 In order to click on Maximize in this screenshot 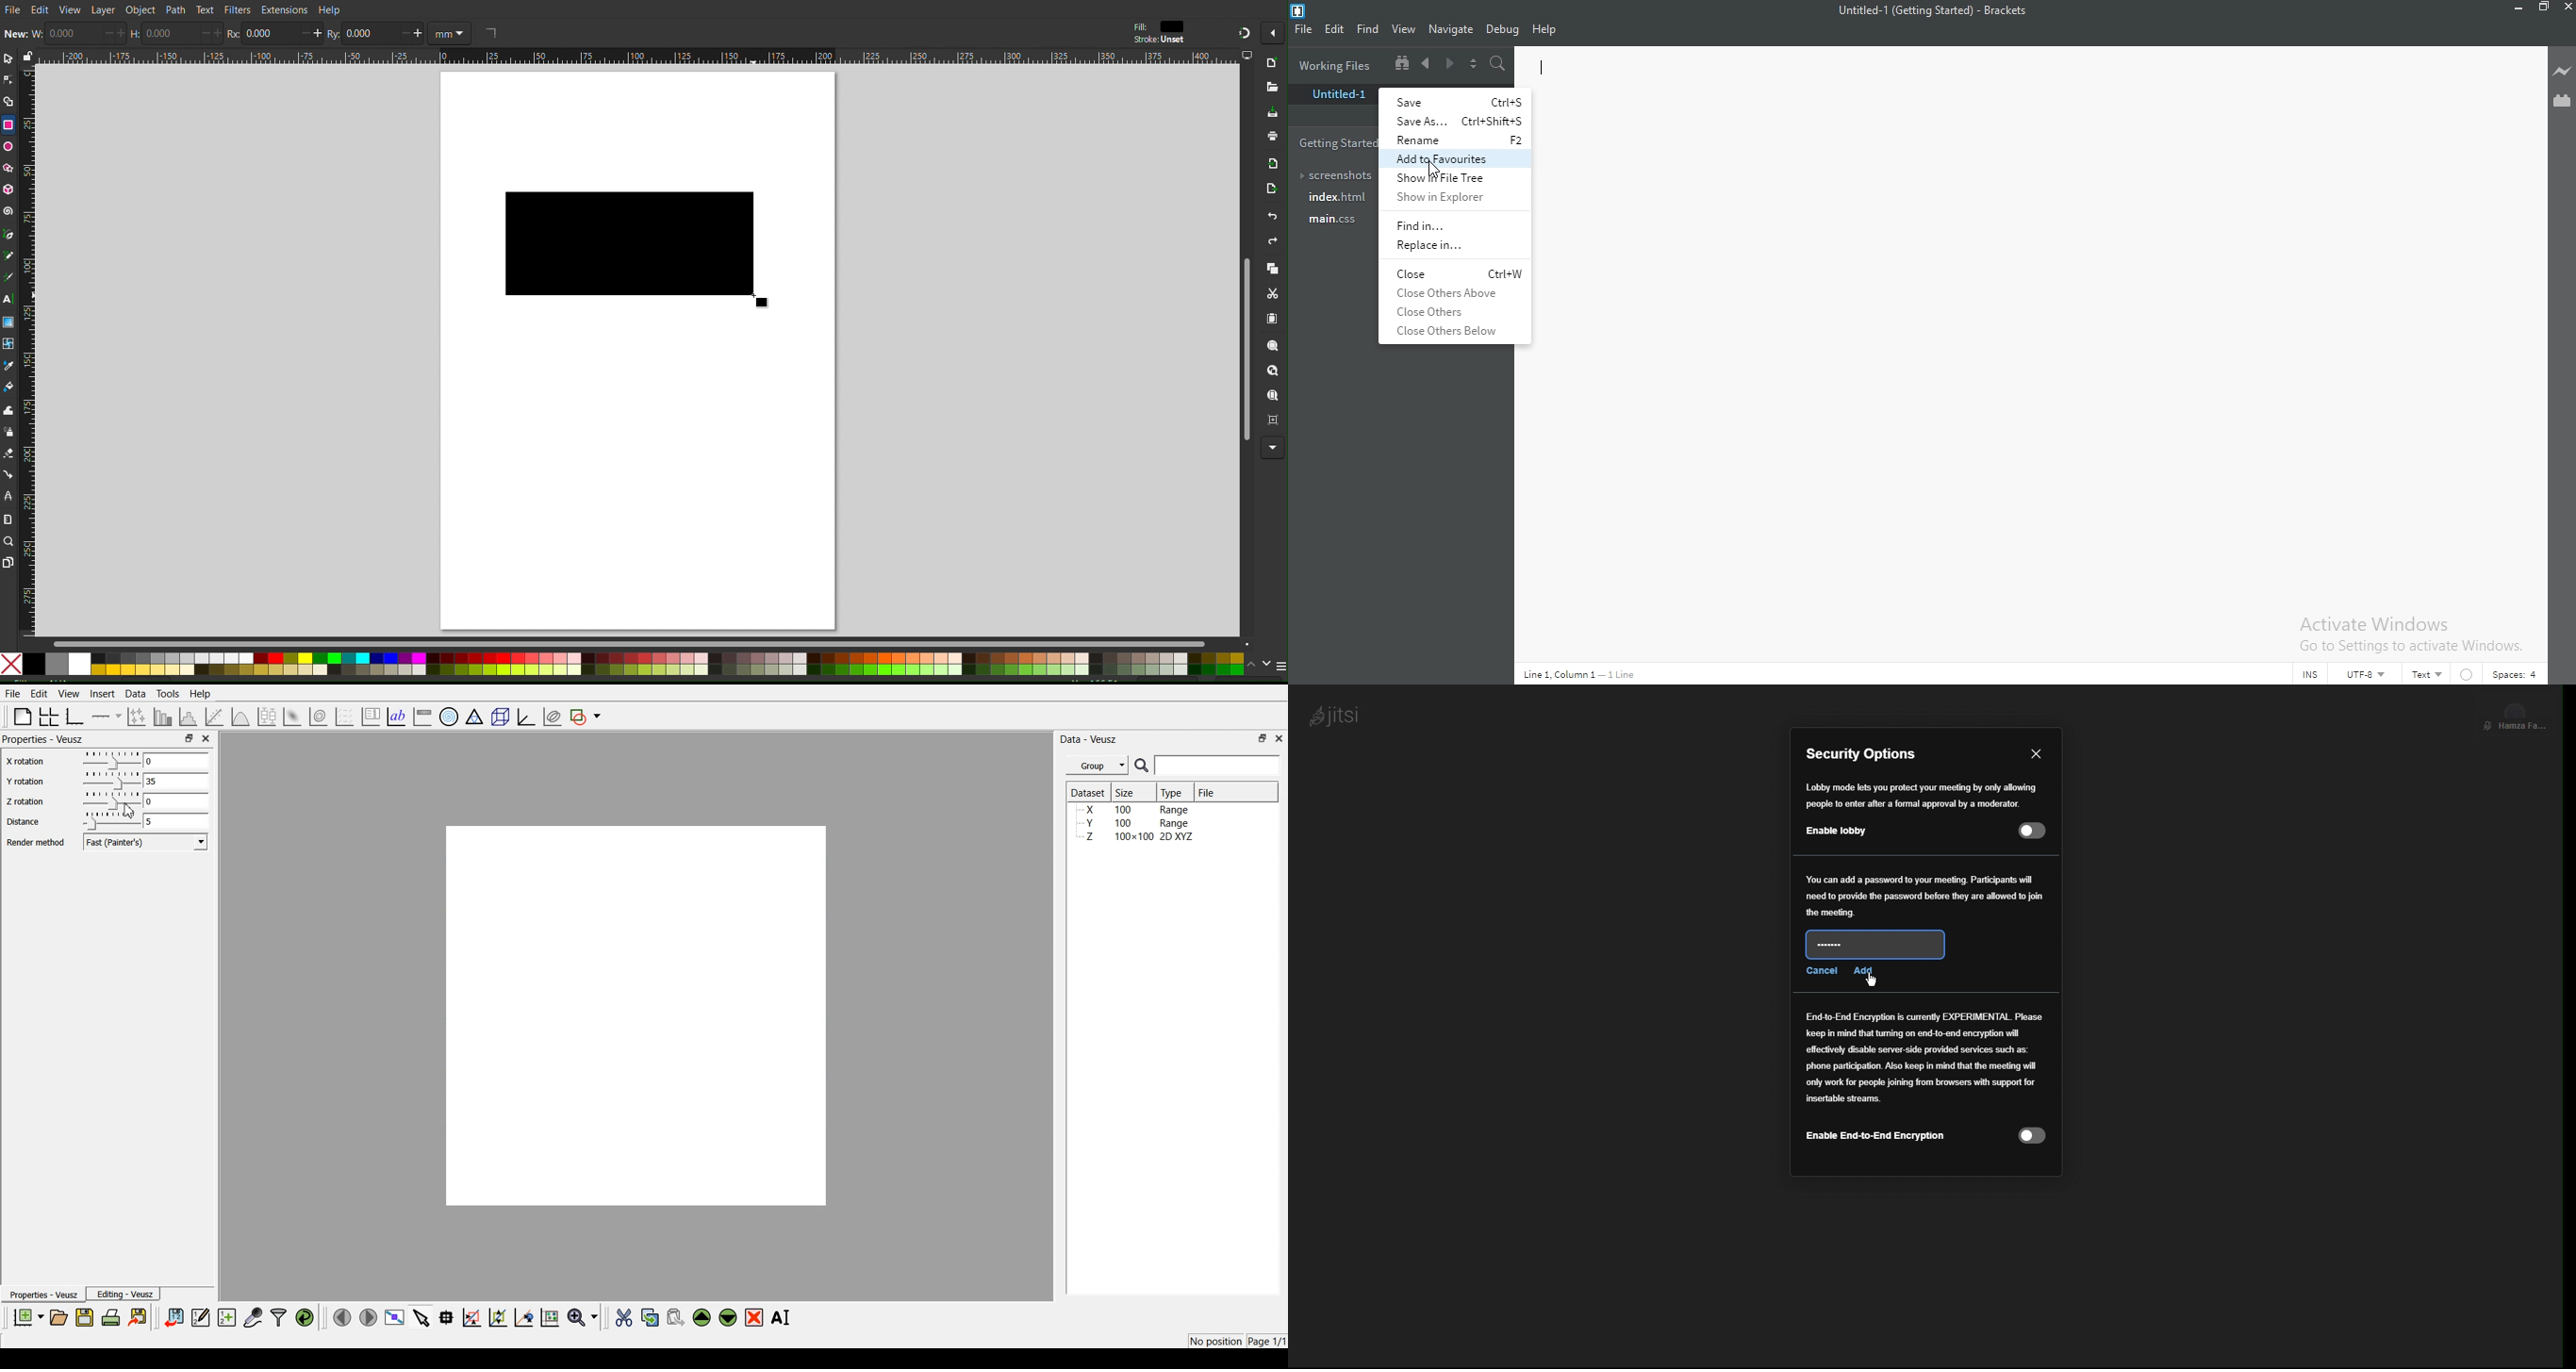, I will do `click(189, 737)`.